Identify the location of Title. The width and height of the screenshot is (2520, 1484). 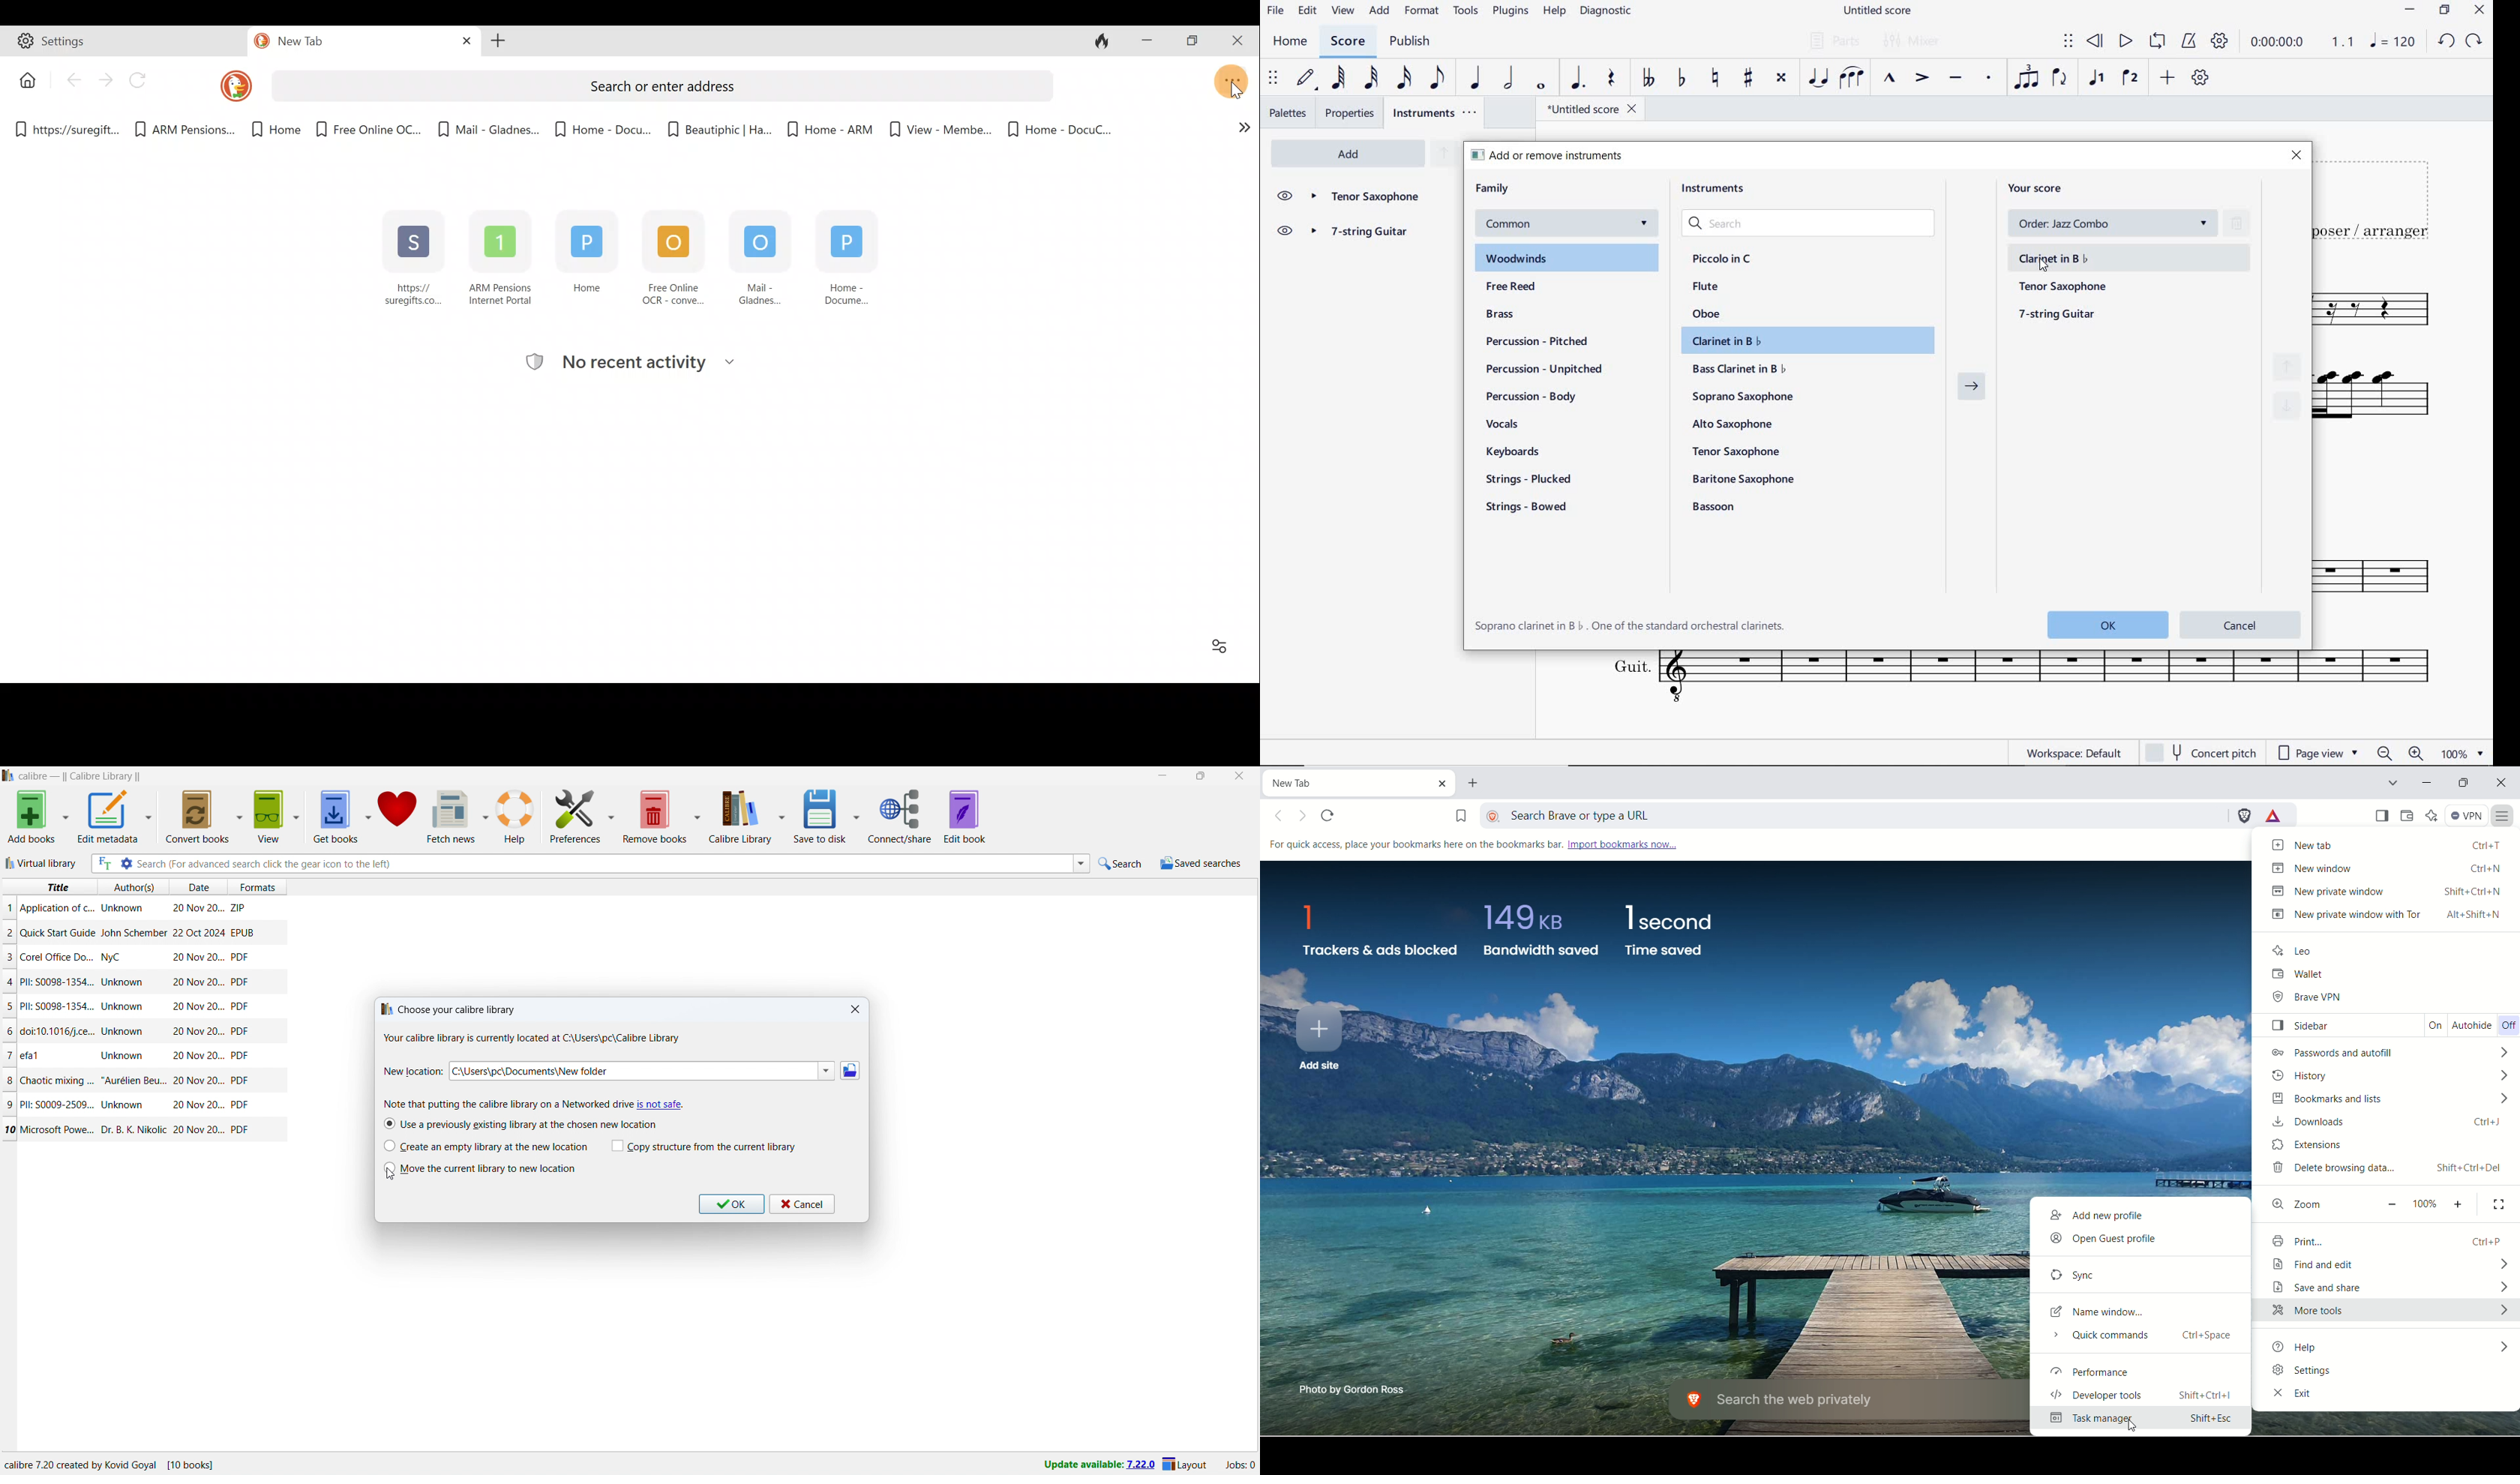
(58, 1006).